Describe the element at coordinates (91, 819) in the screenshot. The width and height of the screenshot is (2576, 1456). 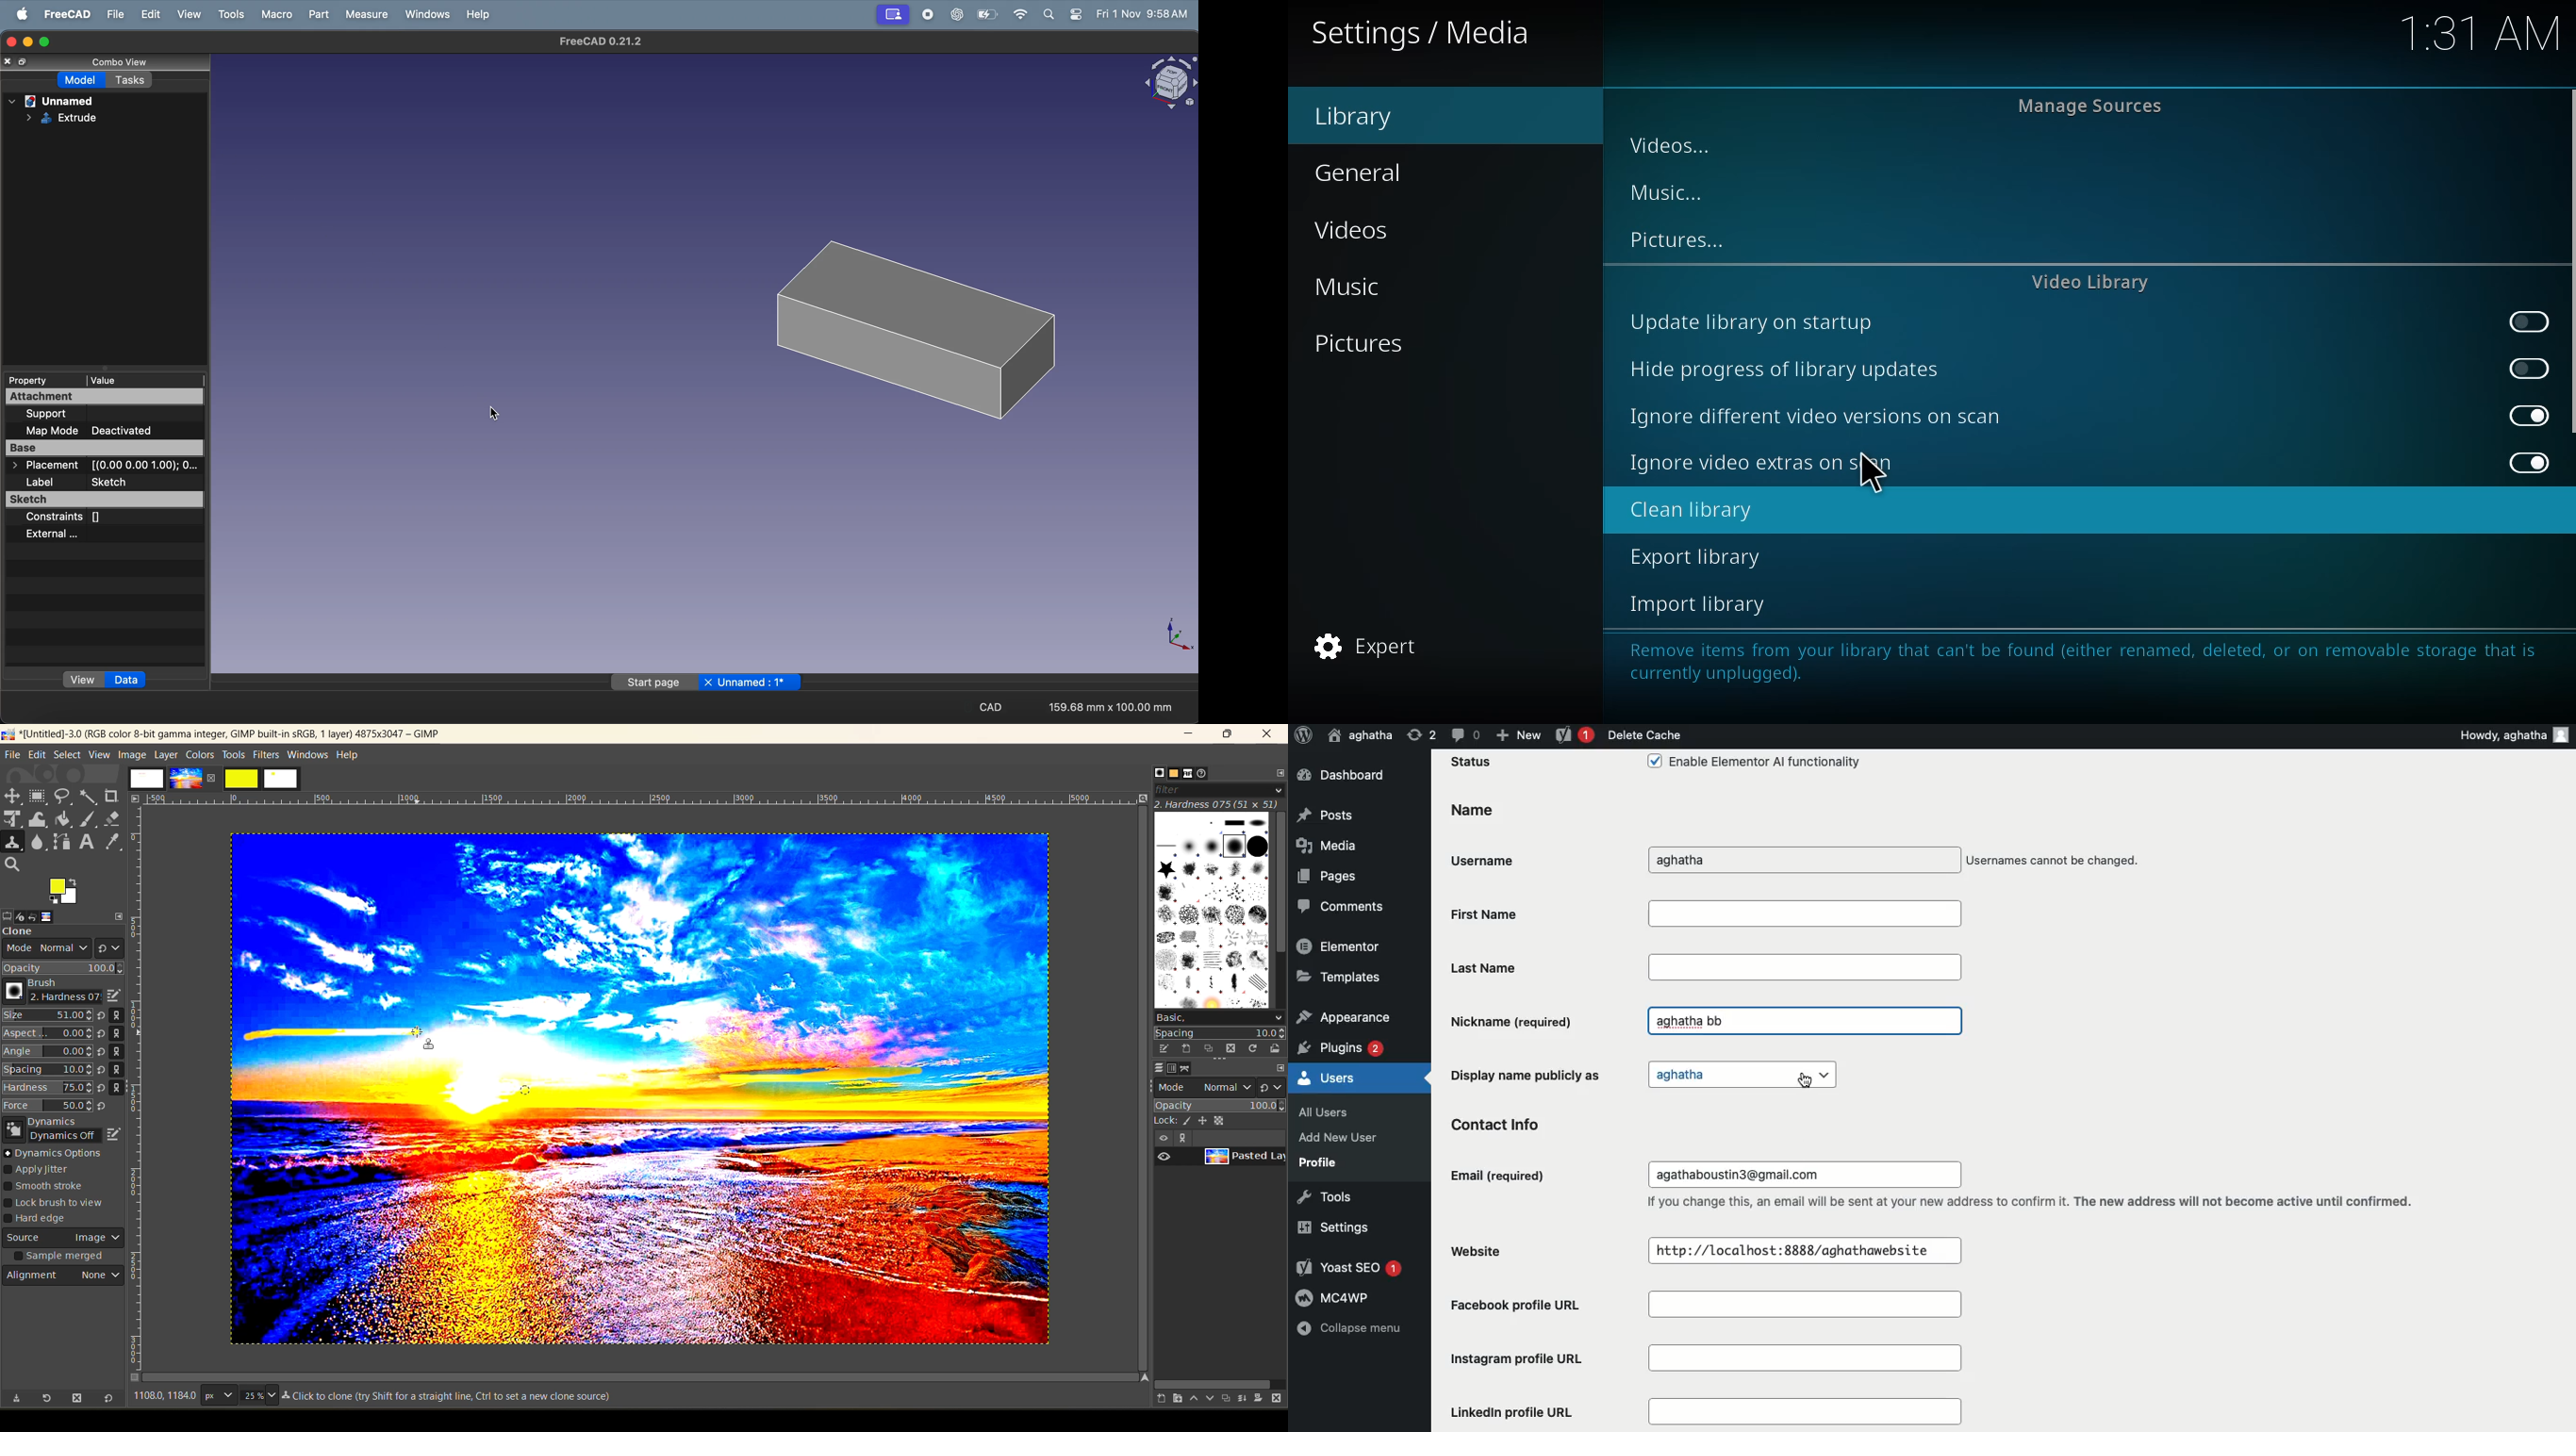
I see `ink tool` at that location.